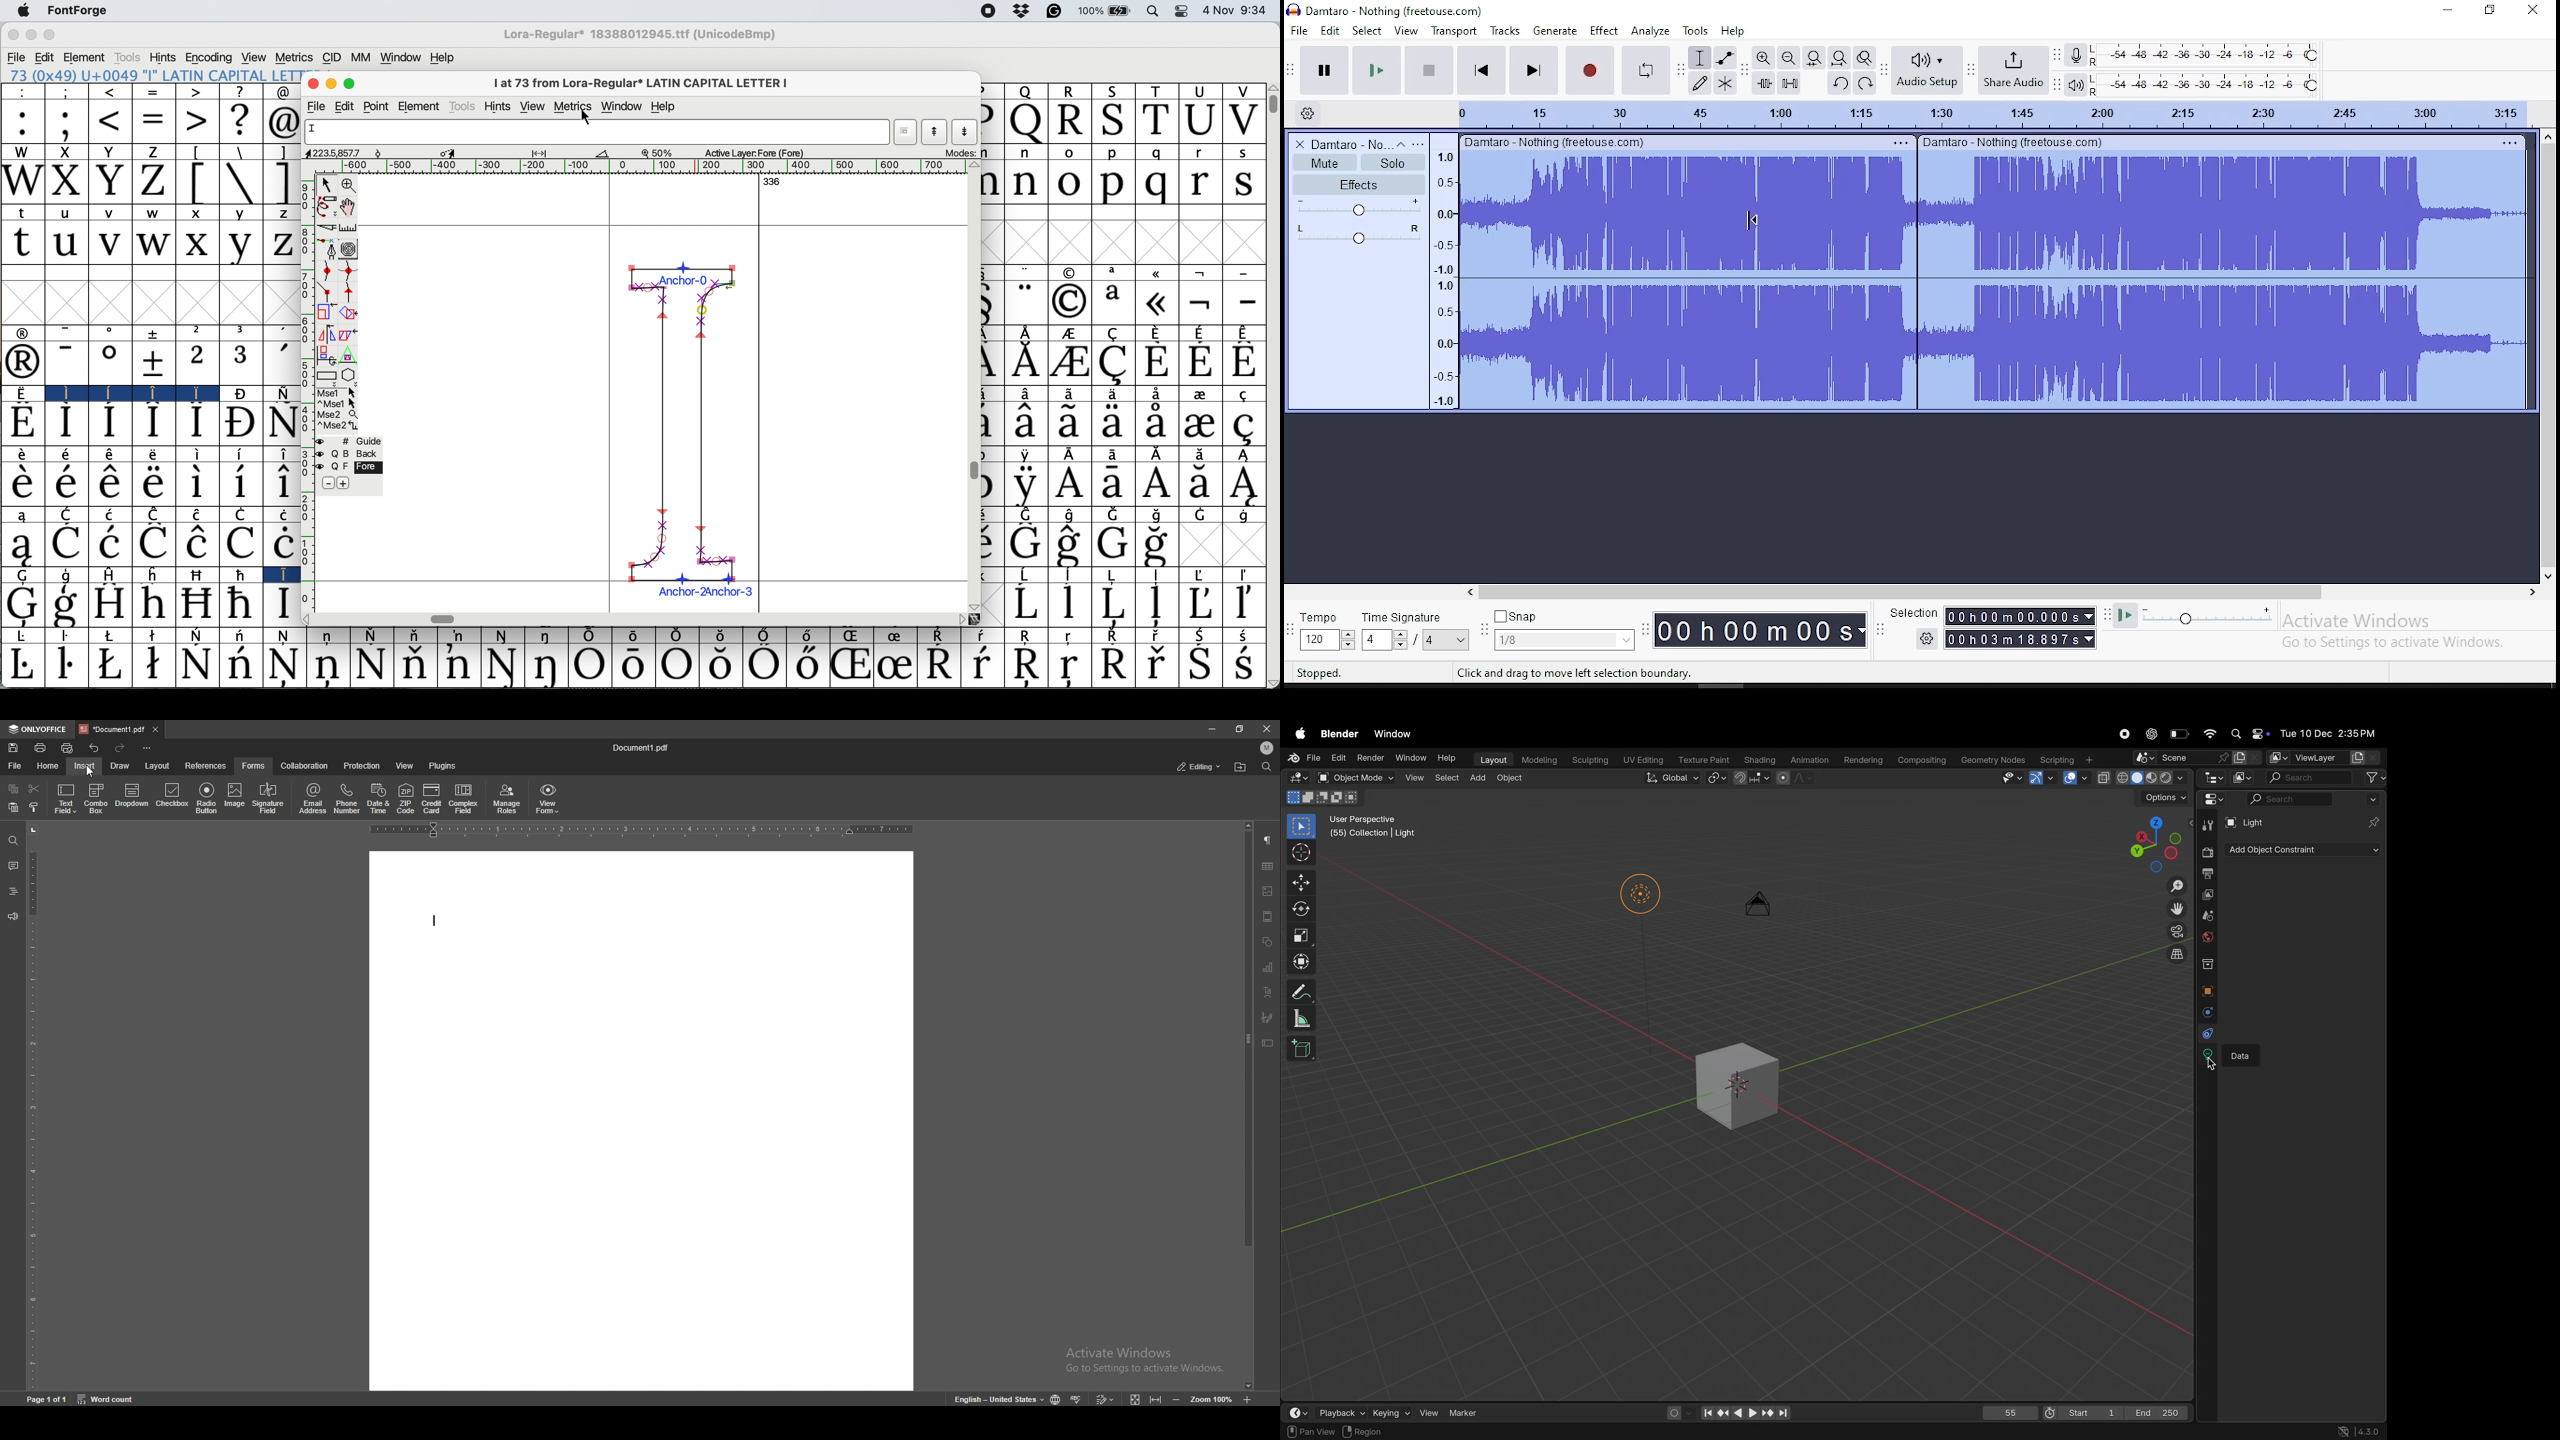  What do you see at coordinates (1516, 615) in the screenshot?
I see `snap button` at bounding box center [1516, 615].